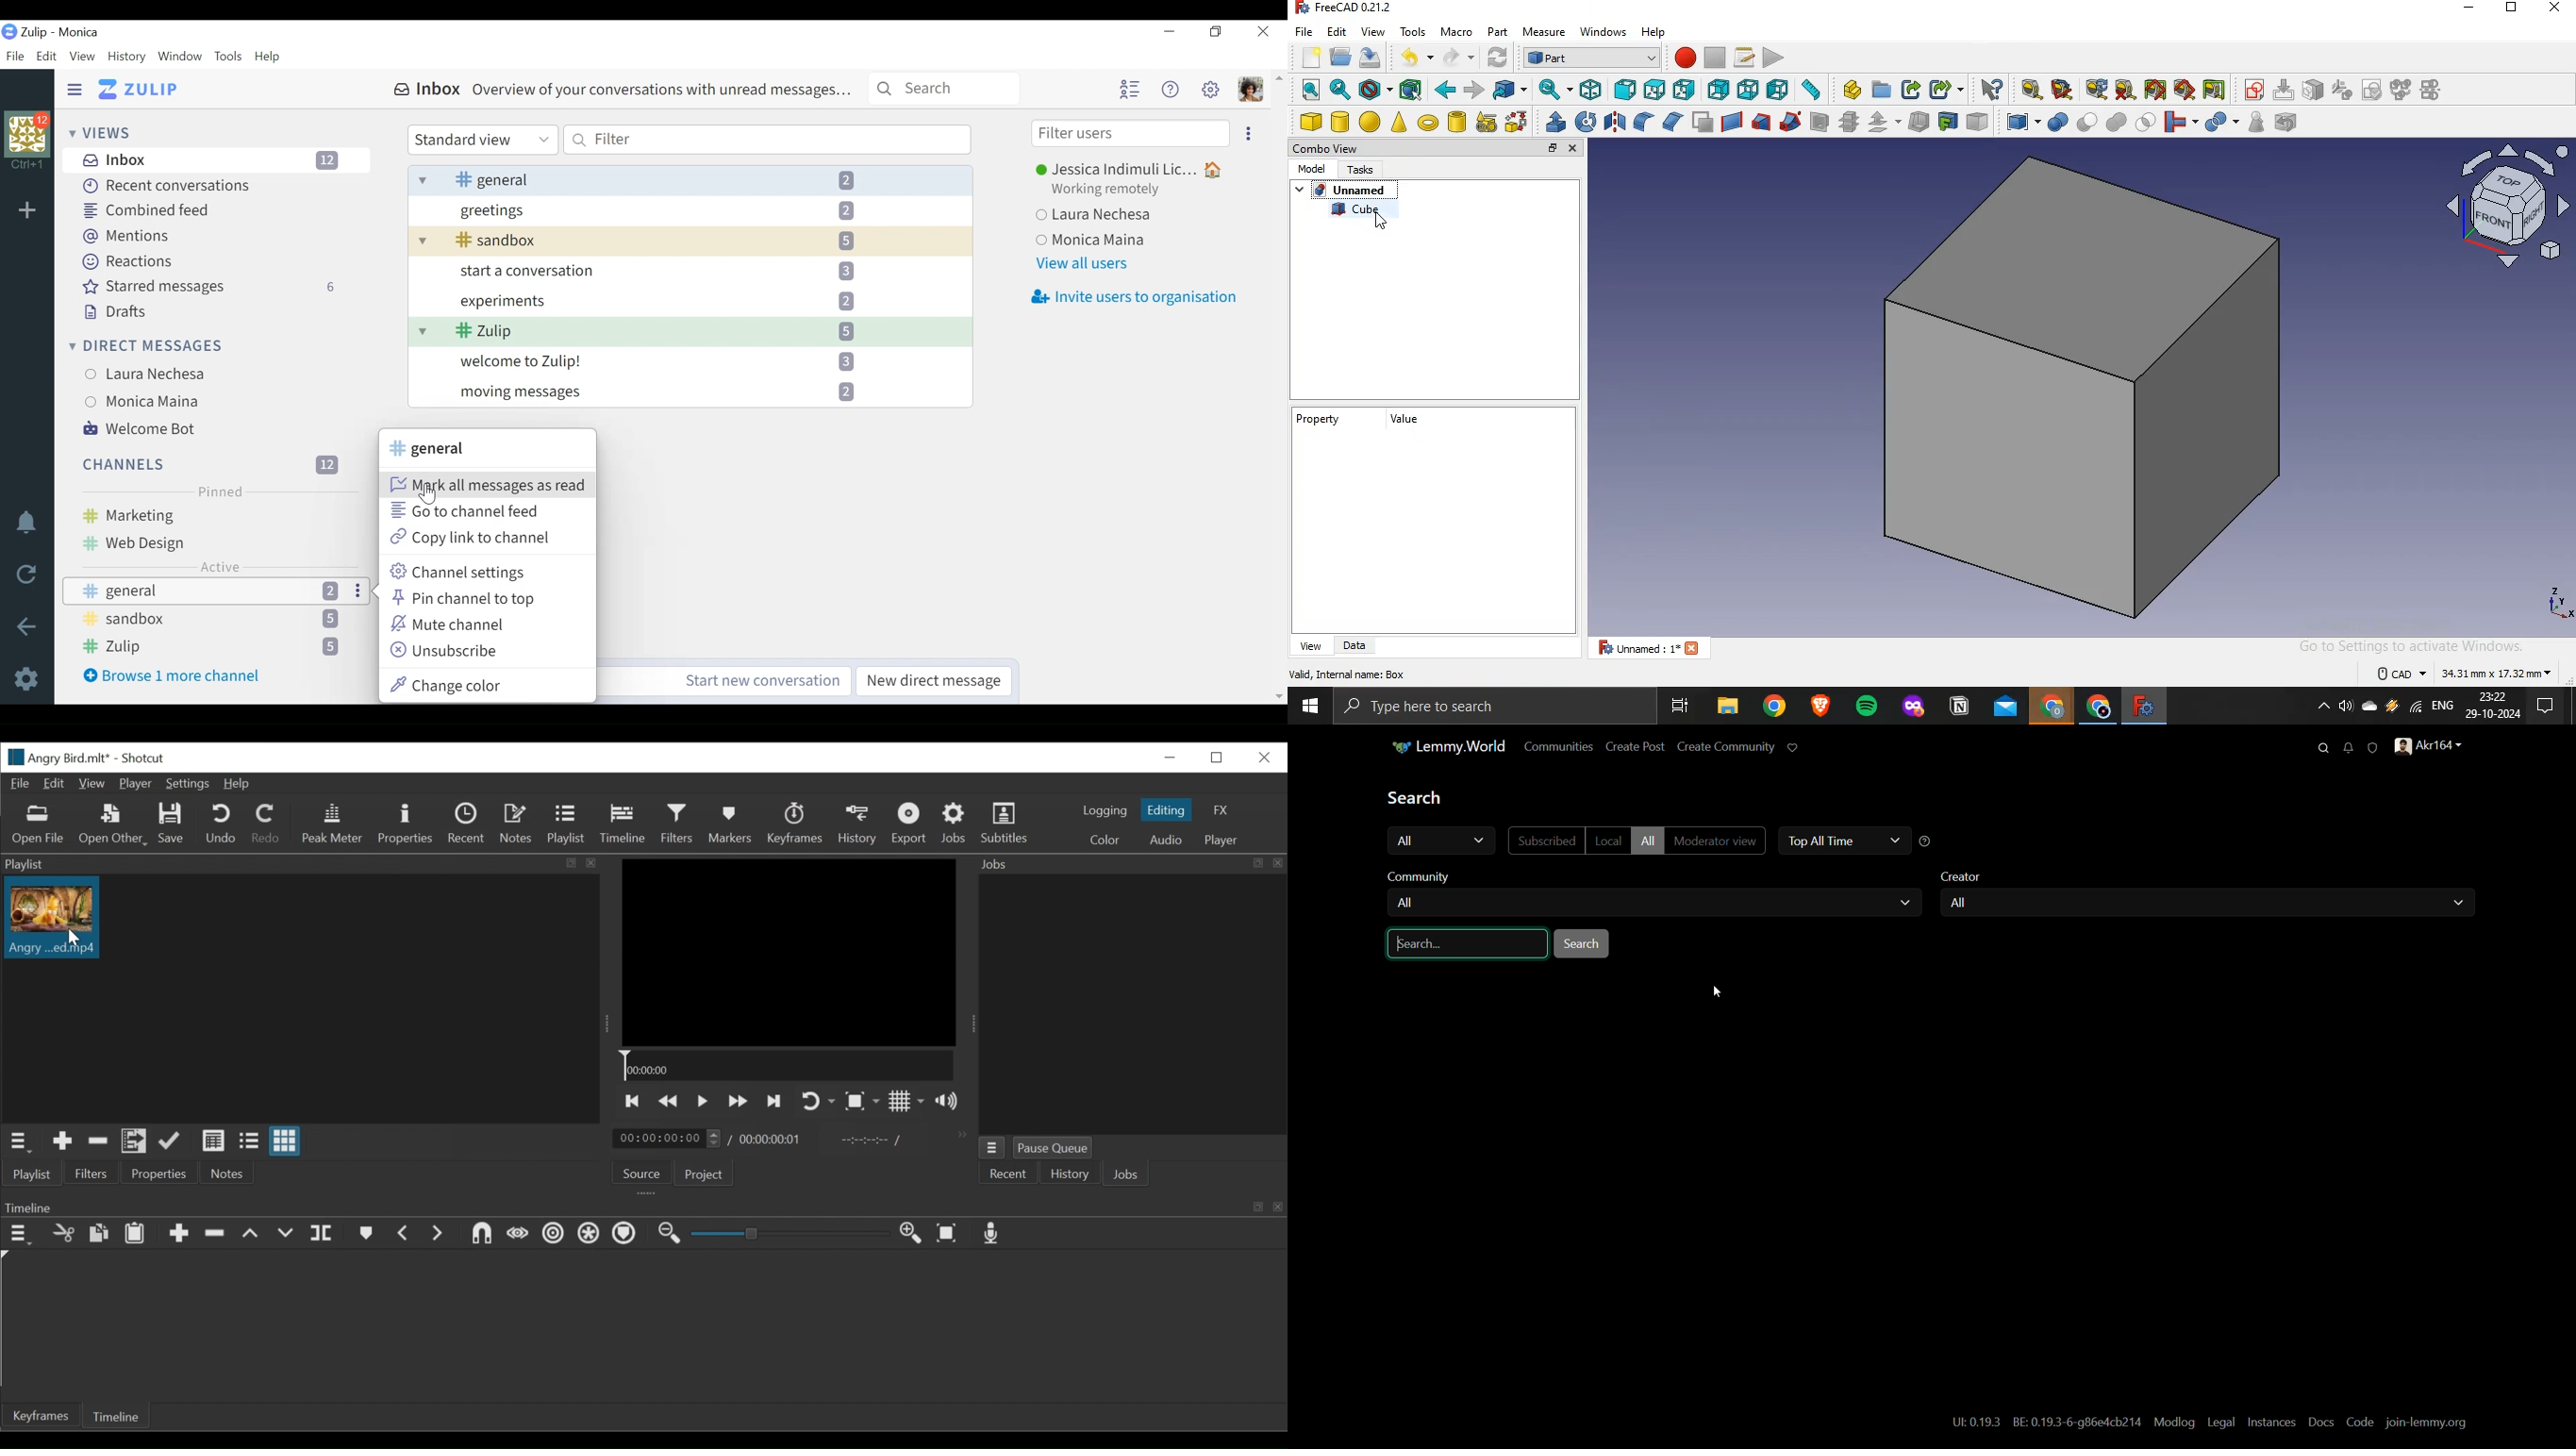  Describe the element at coordinates (1305, 30) in the screenshot. I see `file` at that location.